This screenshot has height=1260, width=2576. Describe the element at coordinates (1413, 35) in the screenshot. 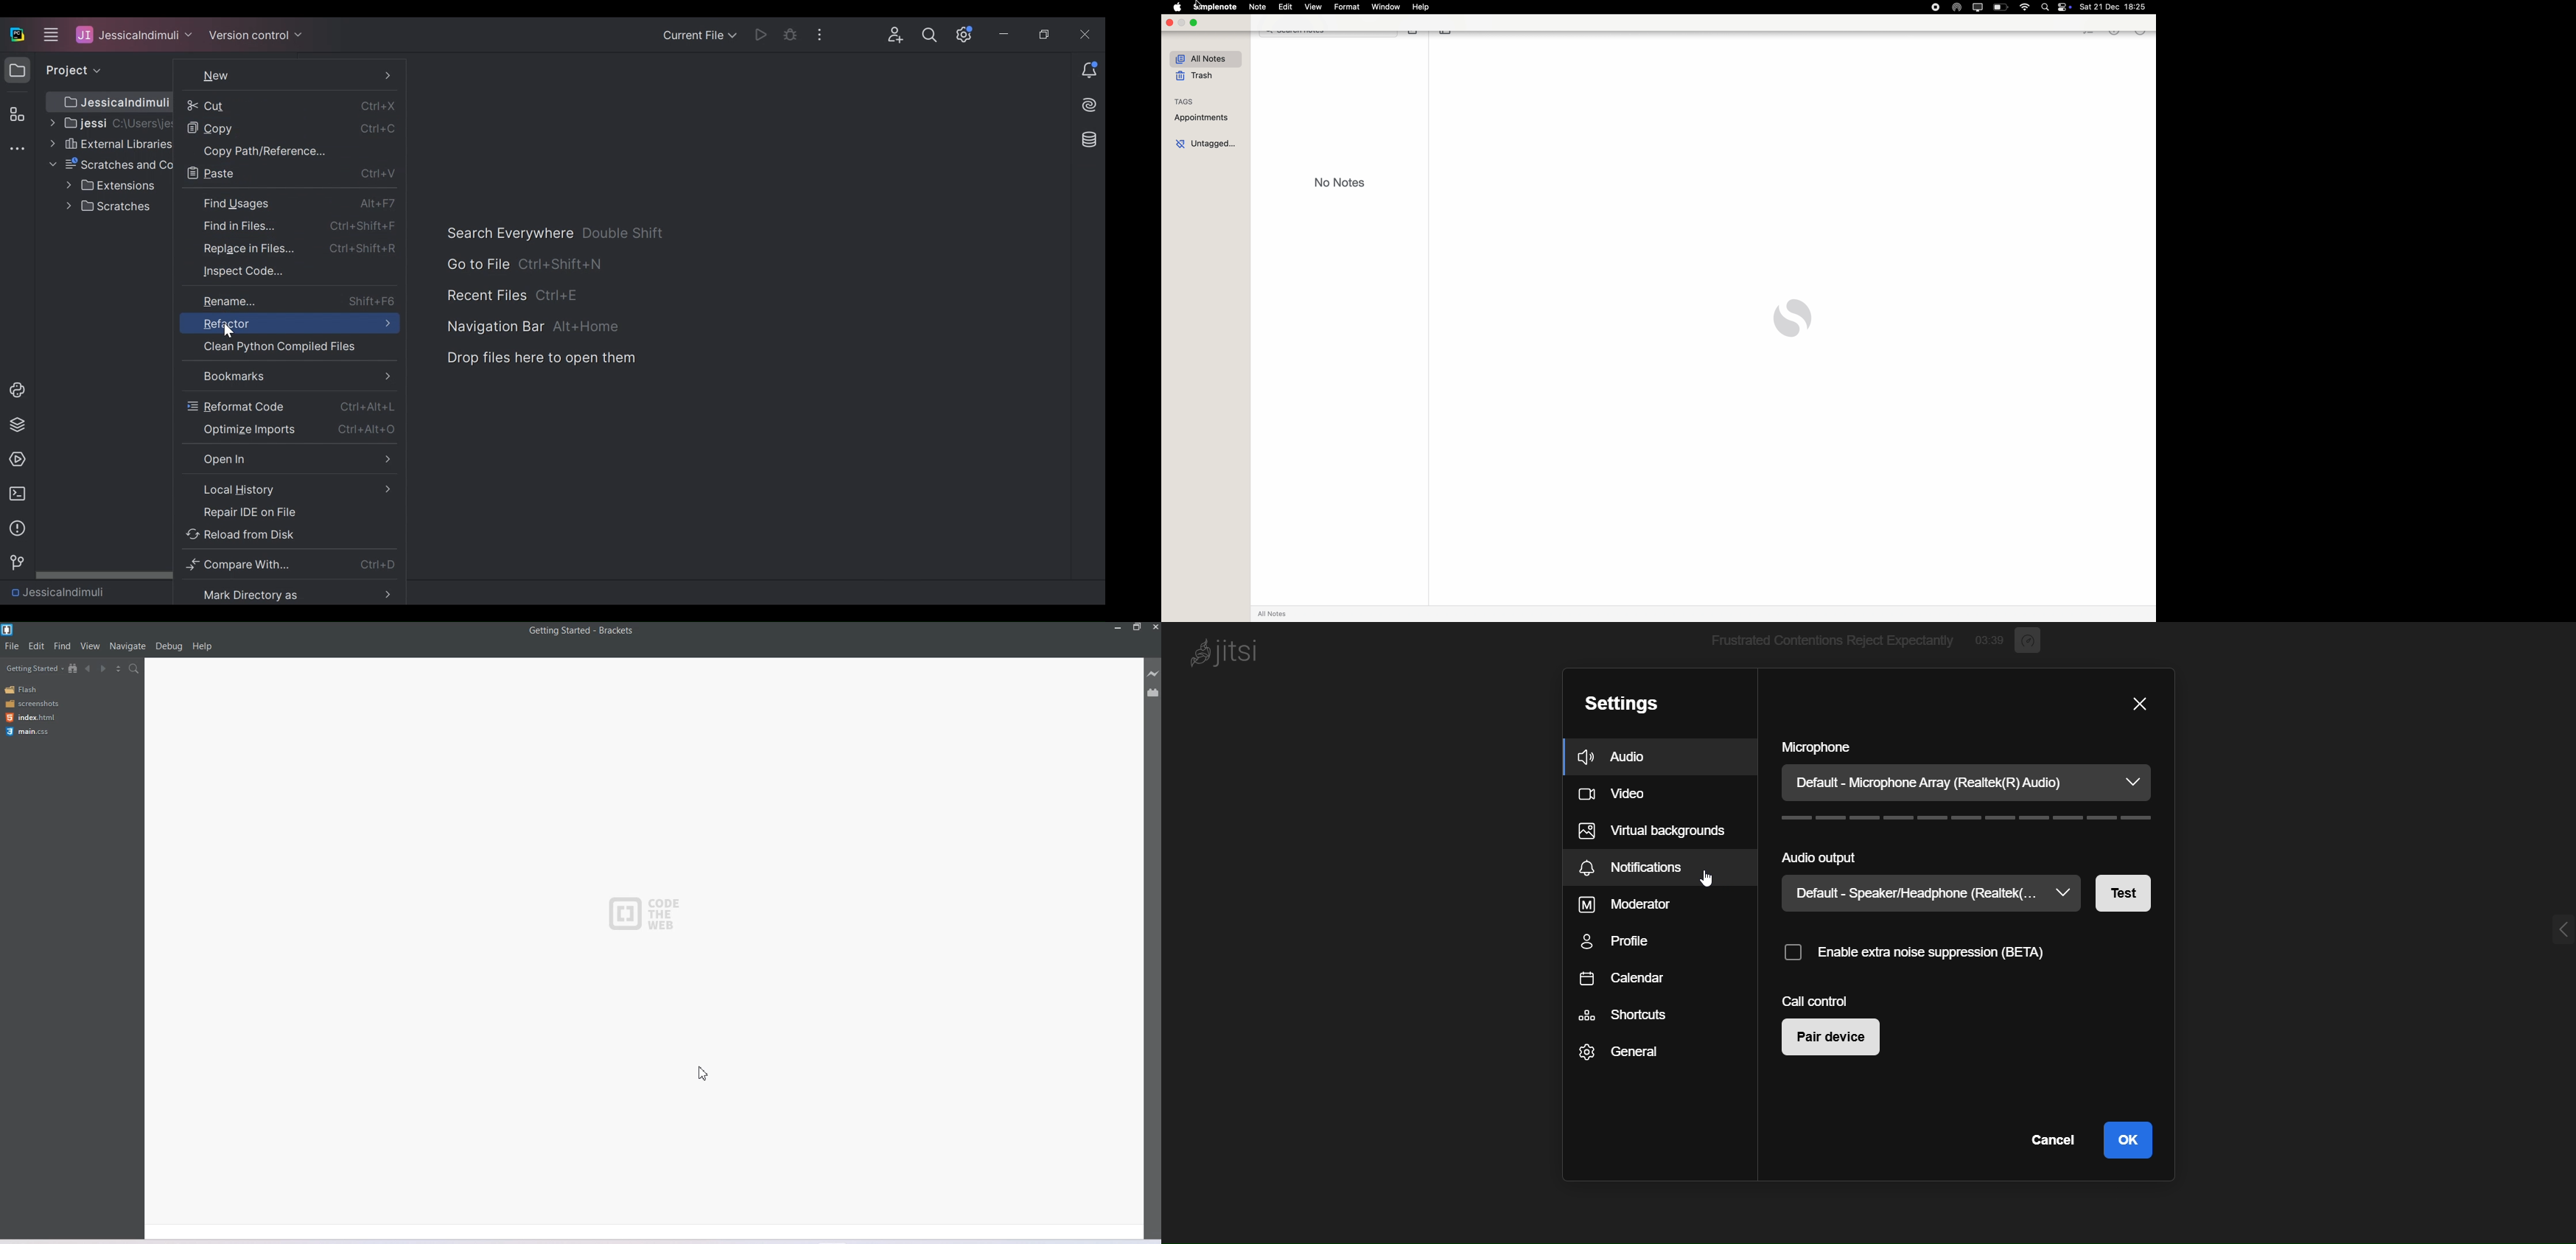

I see `create note` at that location.